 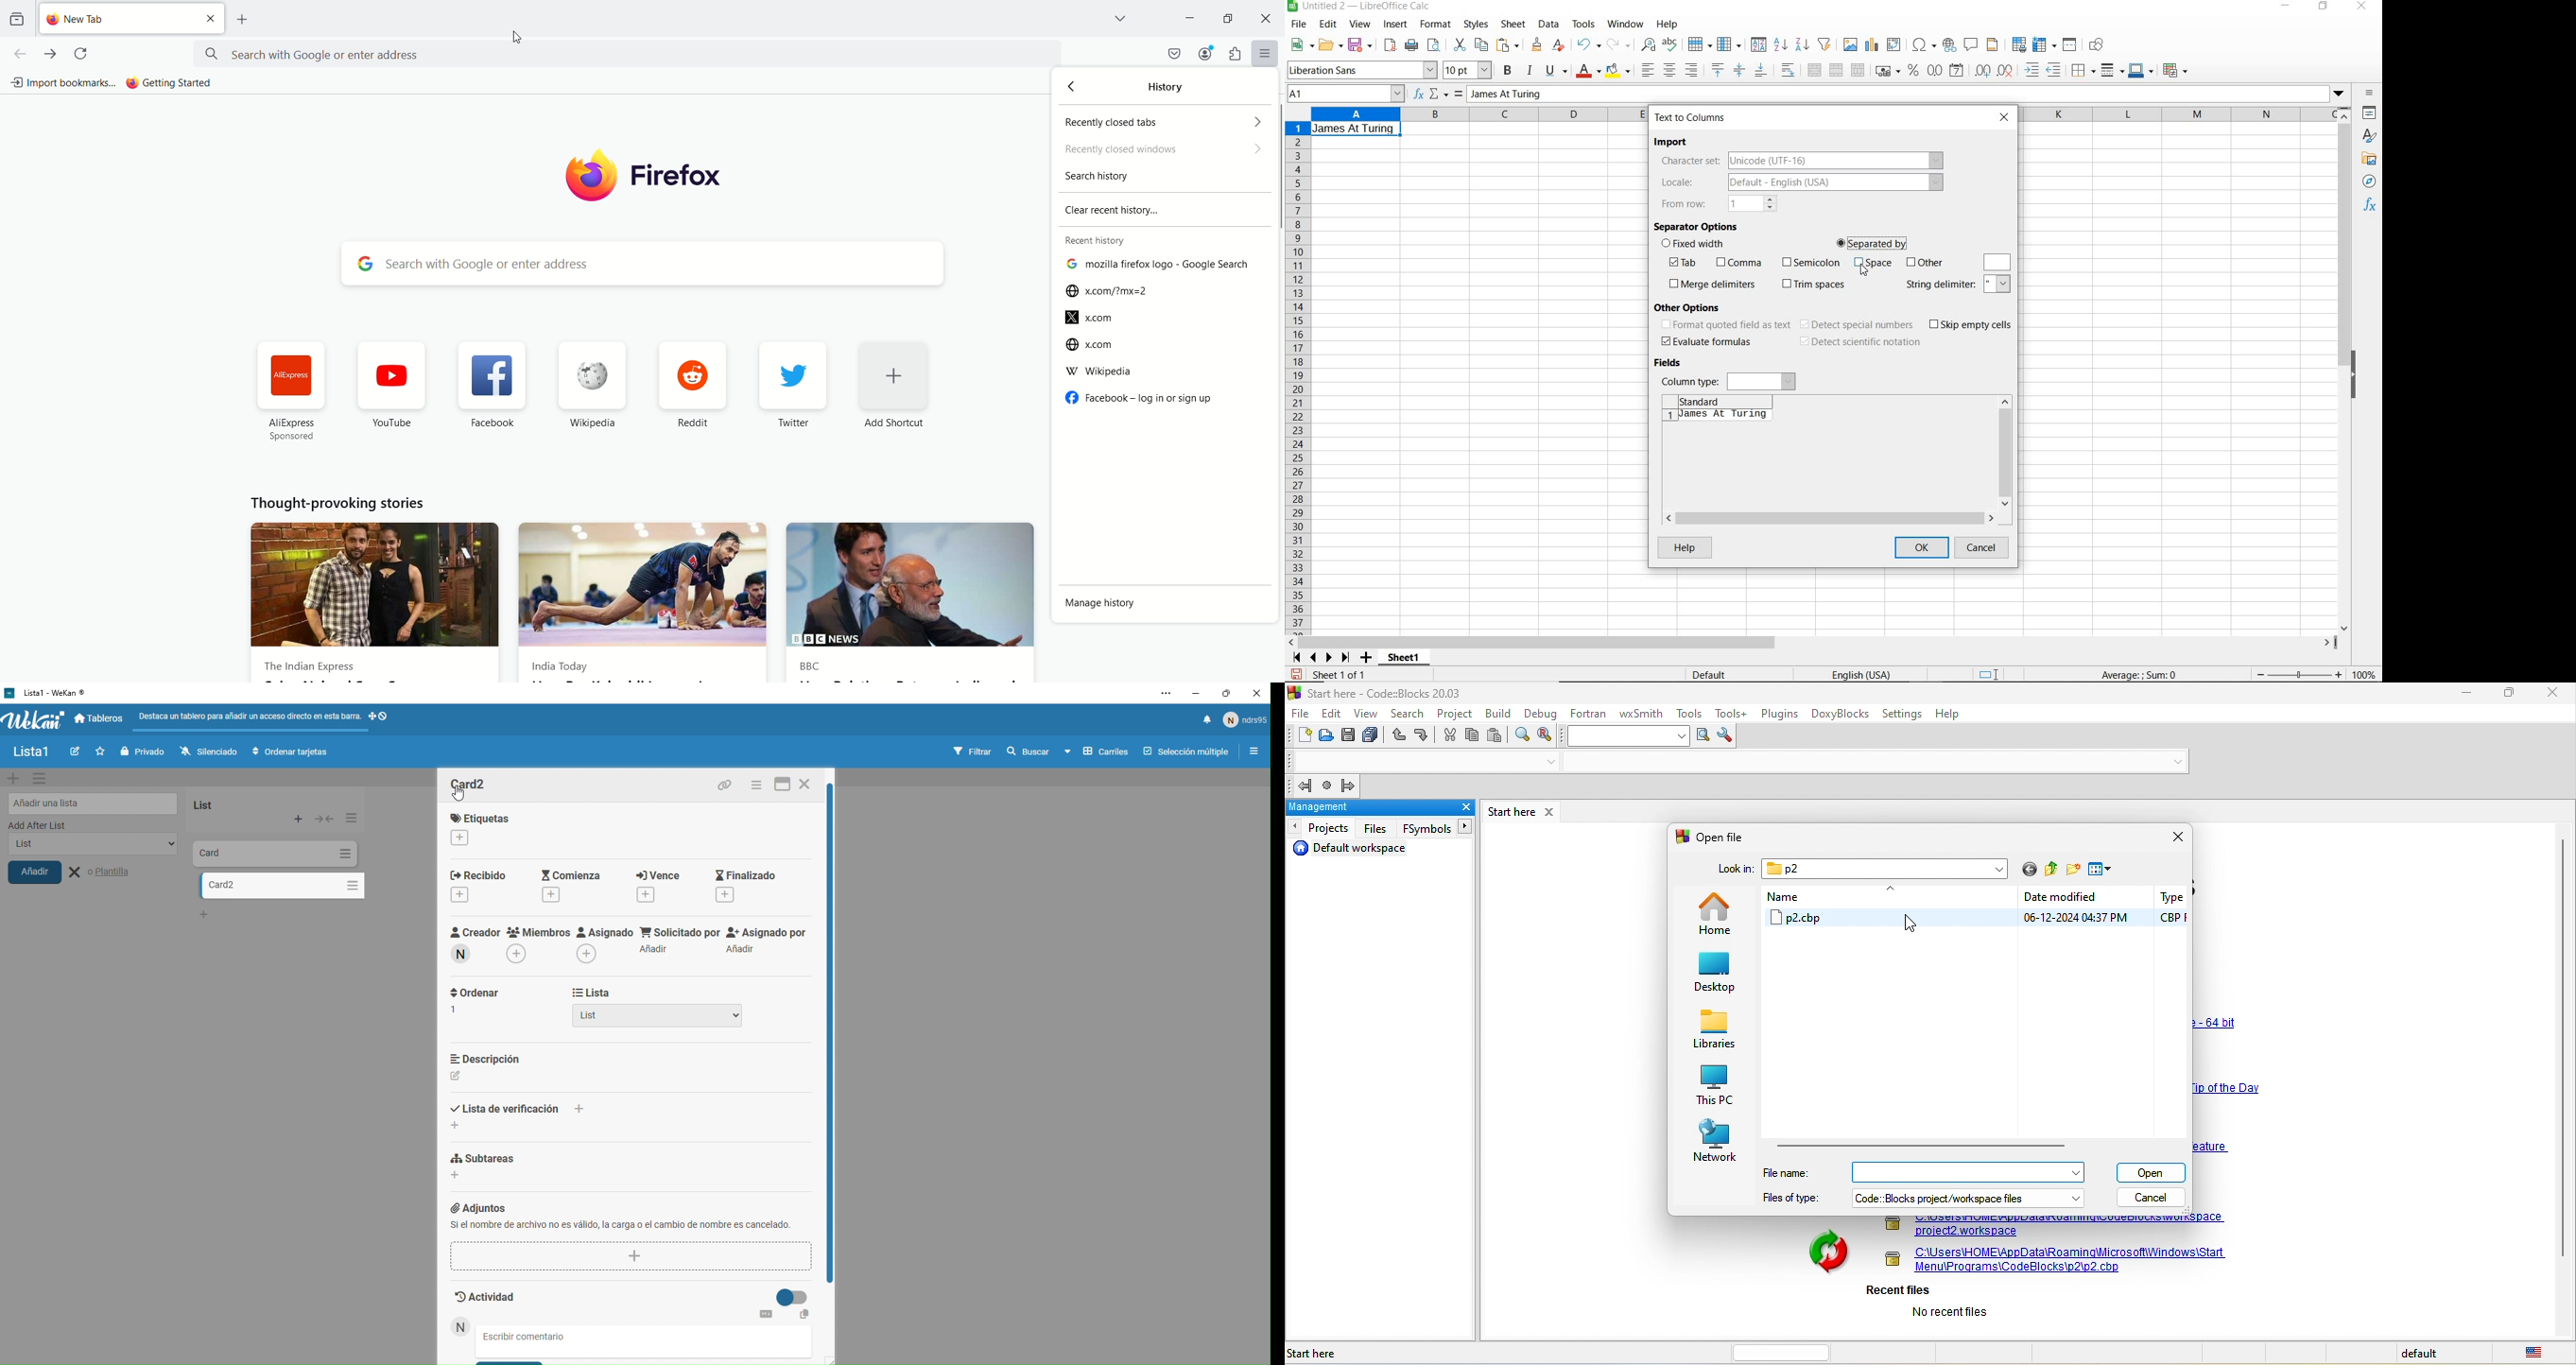 What do you see at coordinates (792, 386) in the screenshot?
I see `twitter` at bounding box center [792, 386].